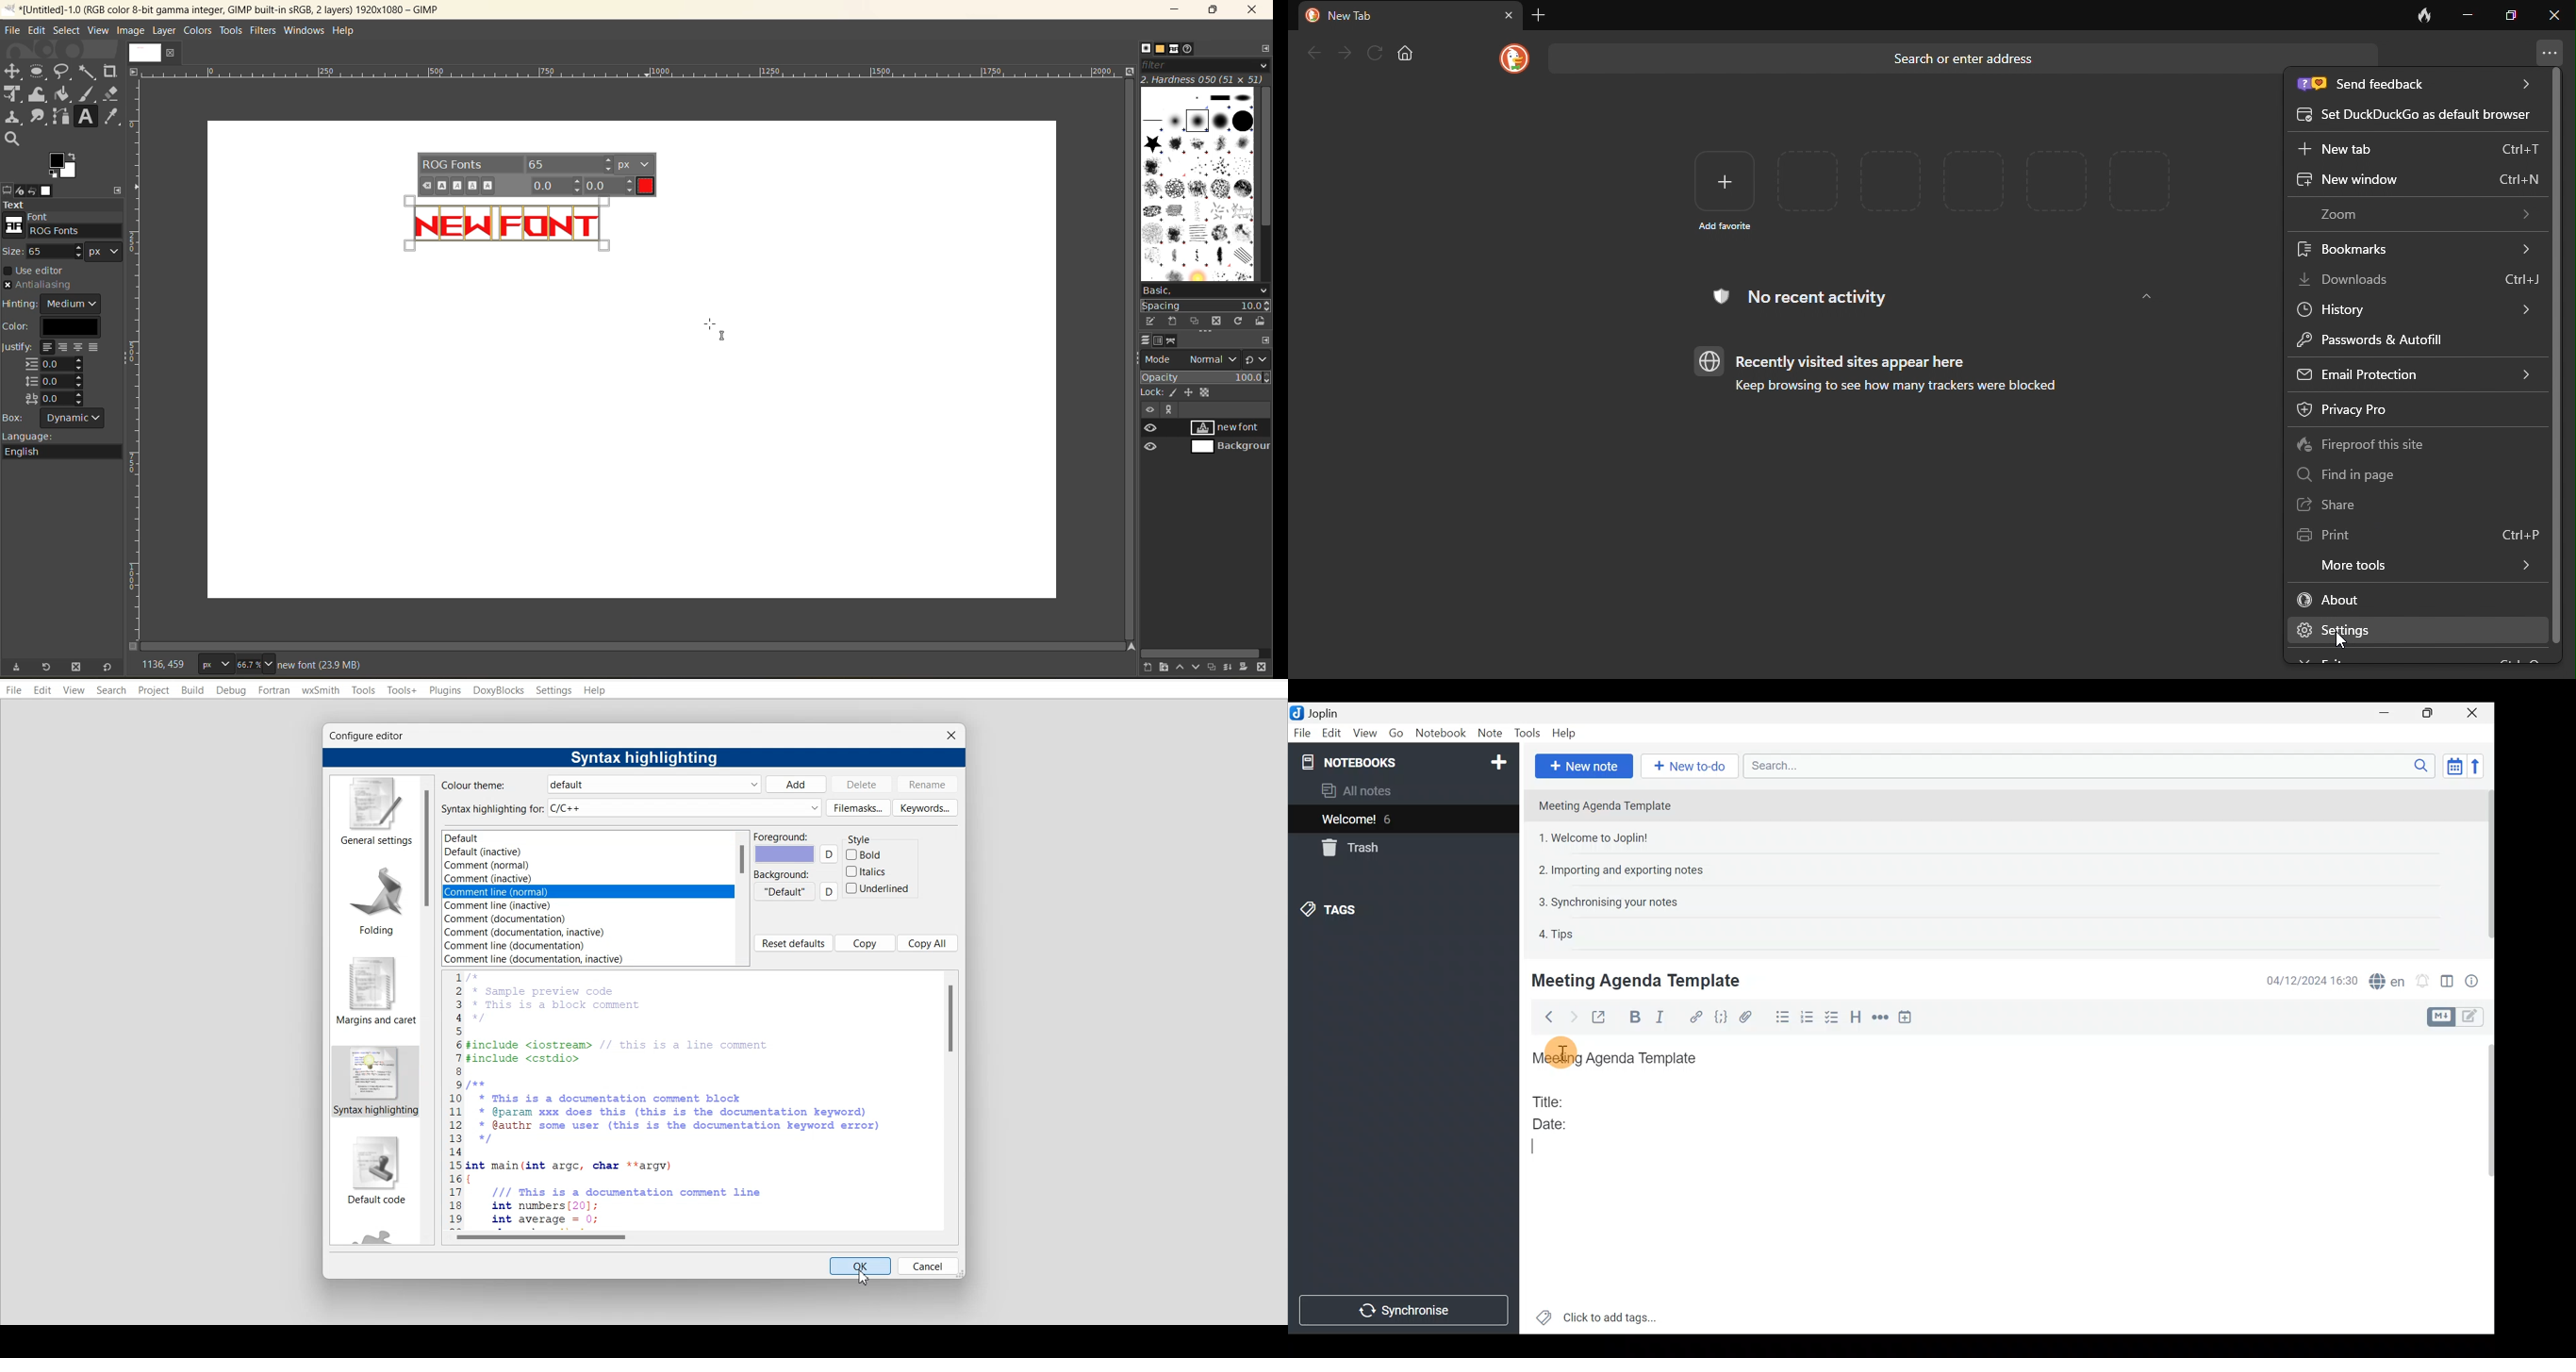 The width and height of the screenshot is (2576, 1372). Describe the element at coordinates (429, 1011) in the screenshot. I see `Vertical scroll bar` at that location.